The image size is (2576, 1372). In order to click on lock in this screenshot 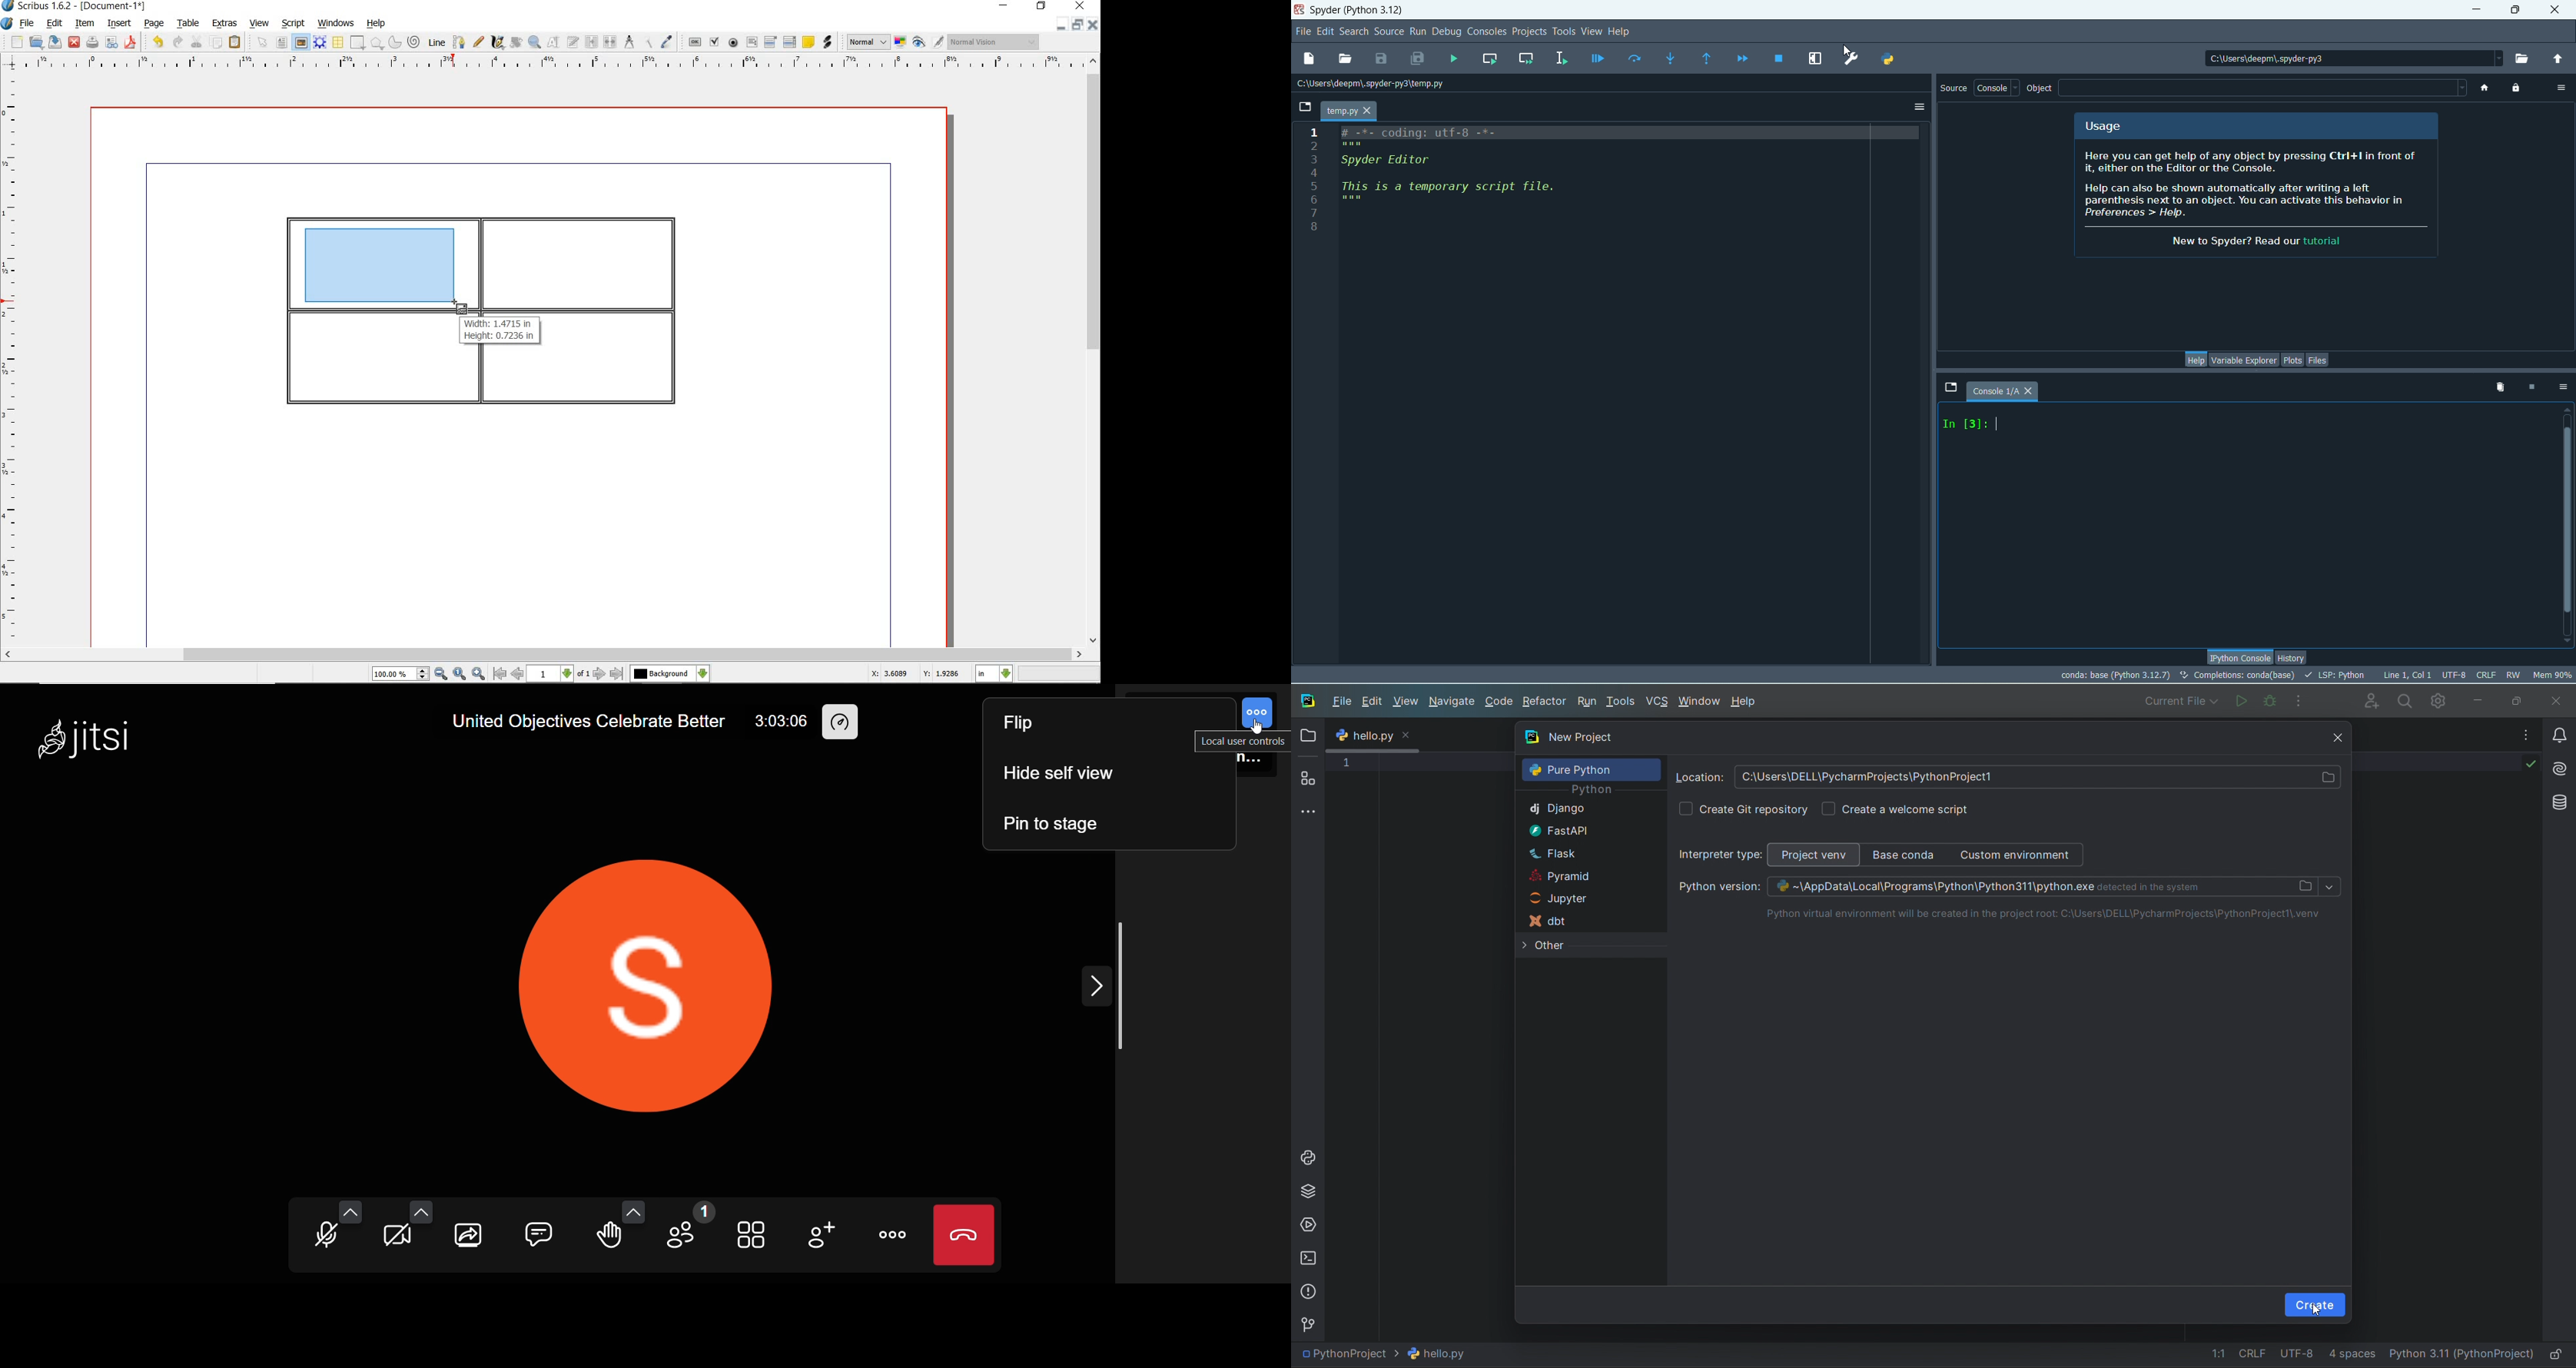, I will do `click(2517, 89)`.